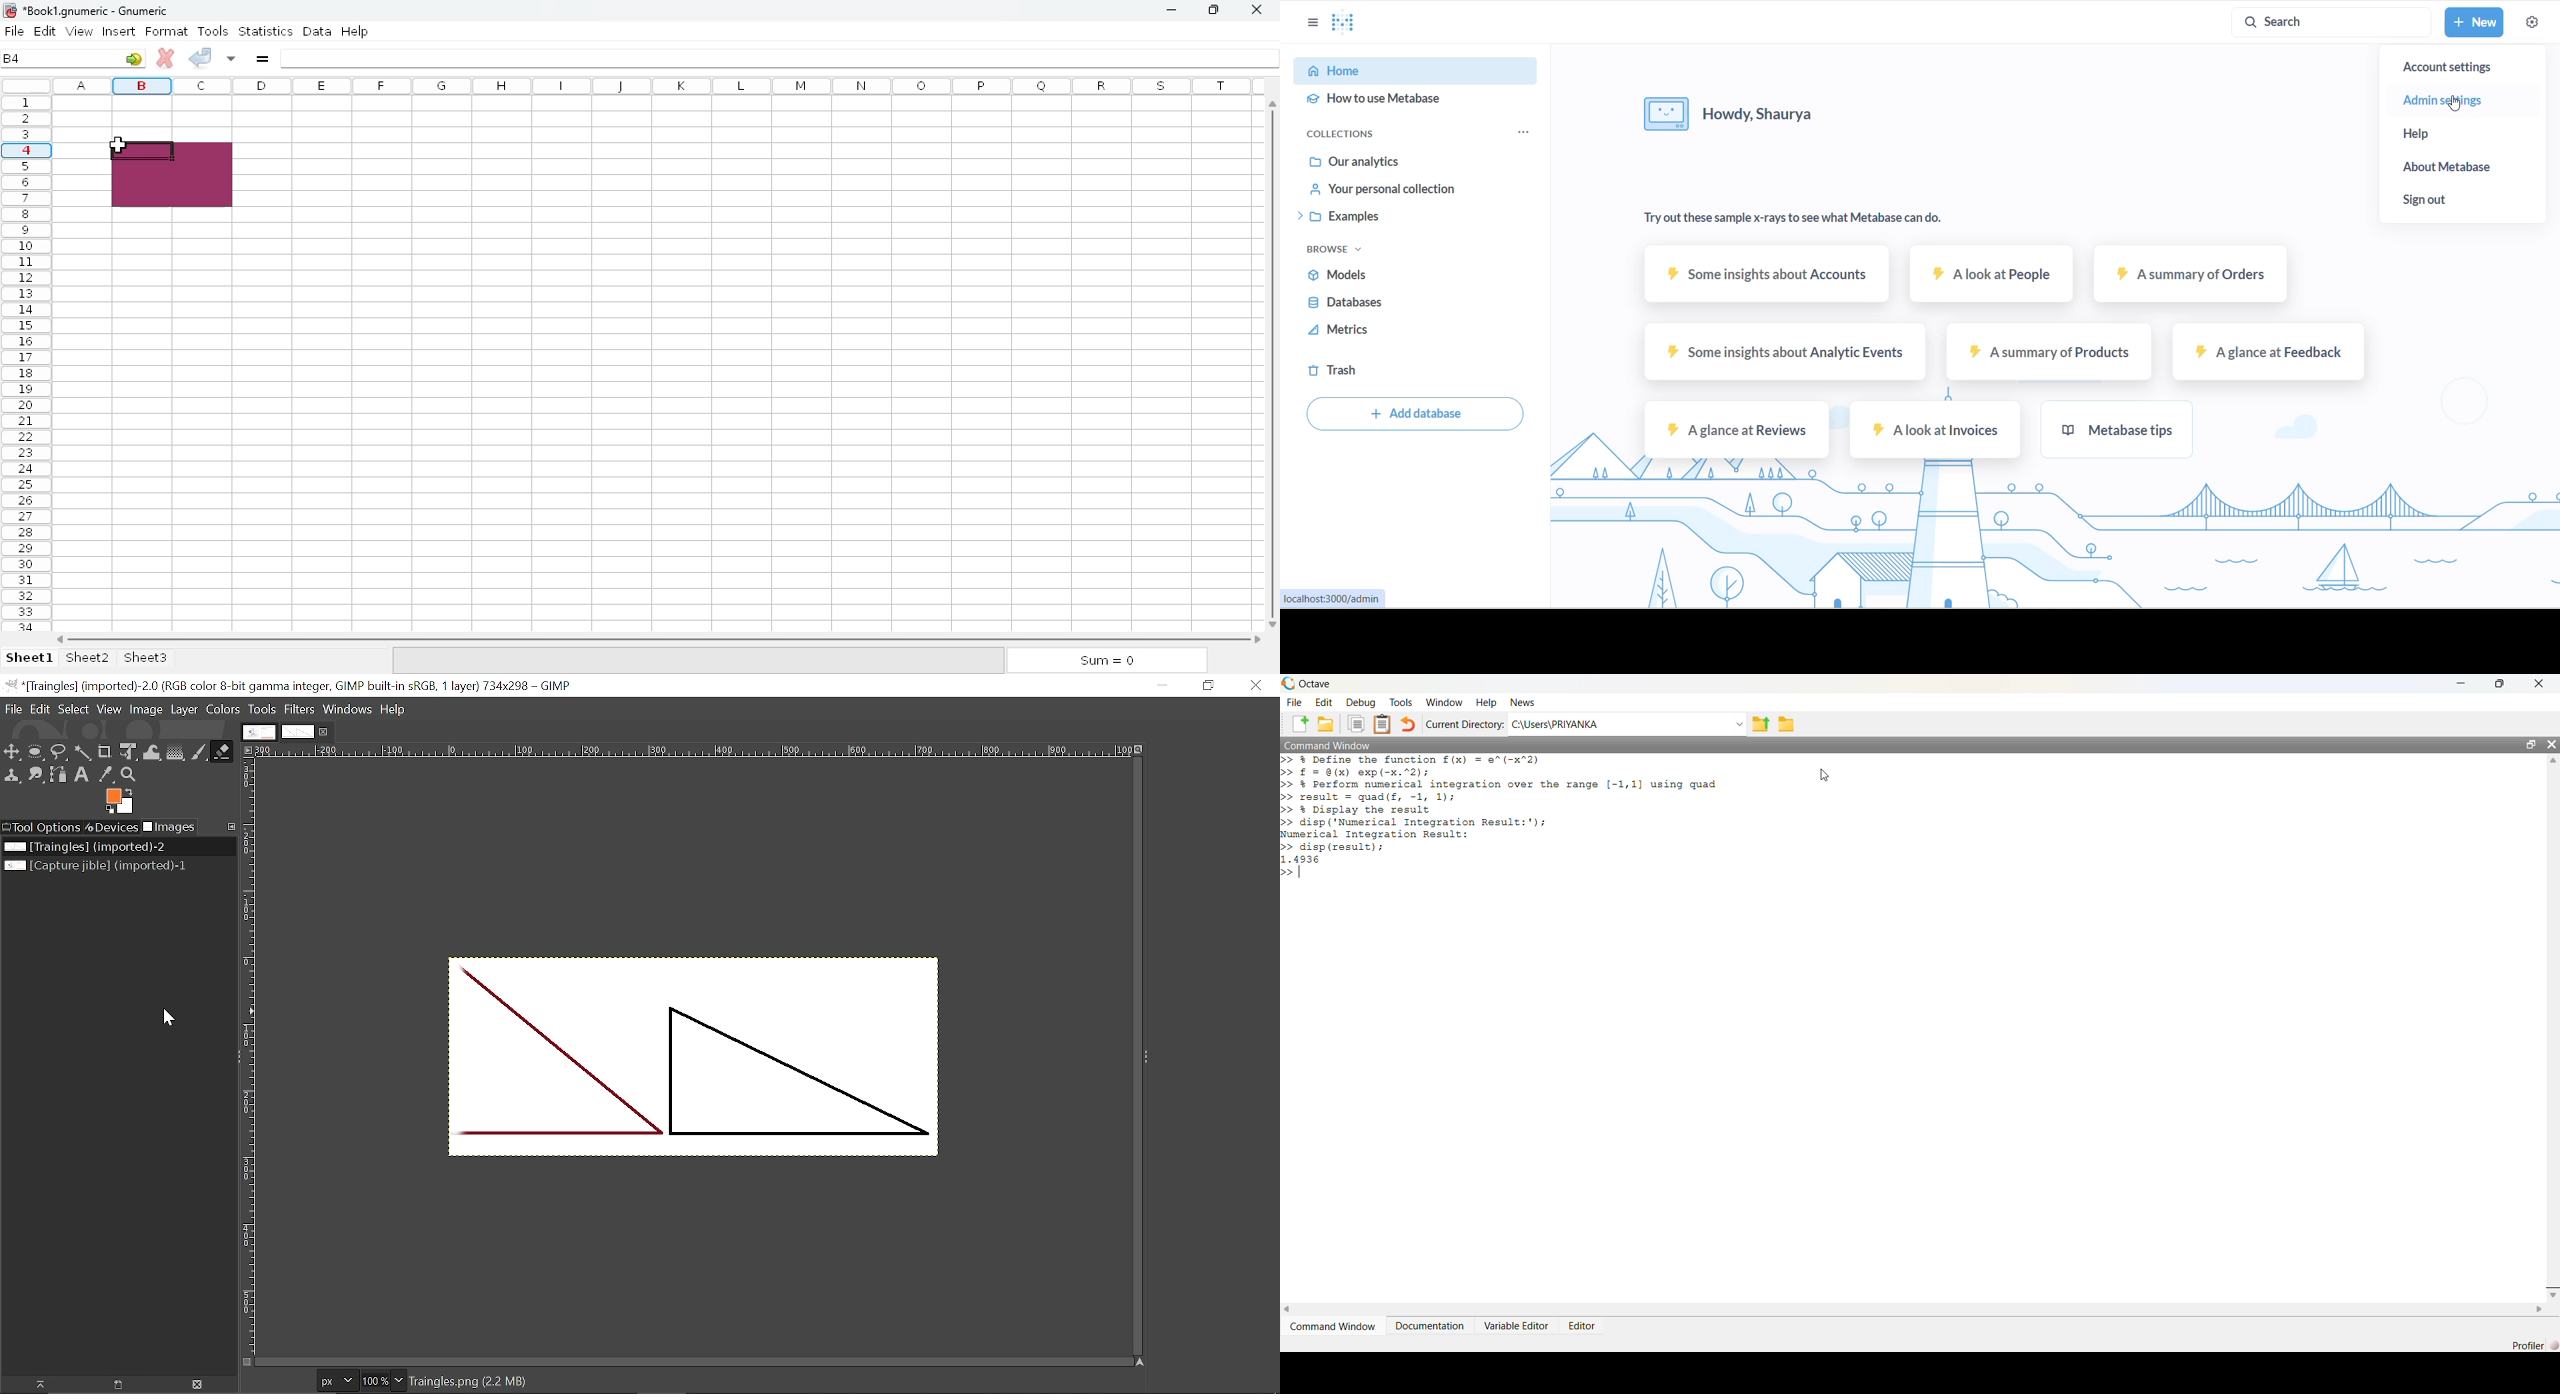 The width and height of the screenshot is (2576, 1400). Describe the element at coordinates (141, 154) in the screenshot. I see `active cell` at that location.